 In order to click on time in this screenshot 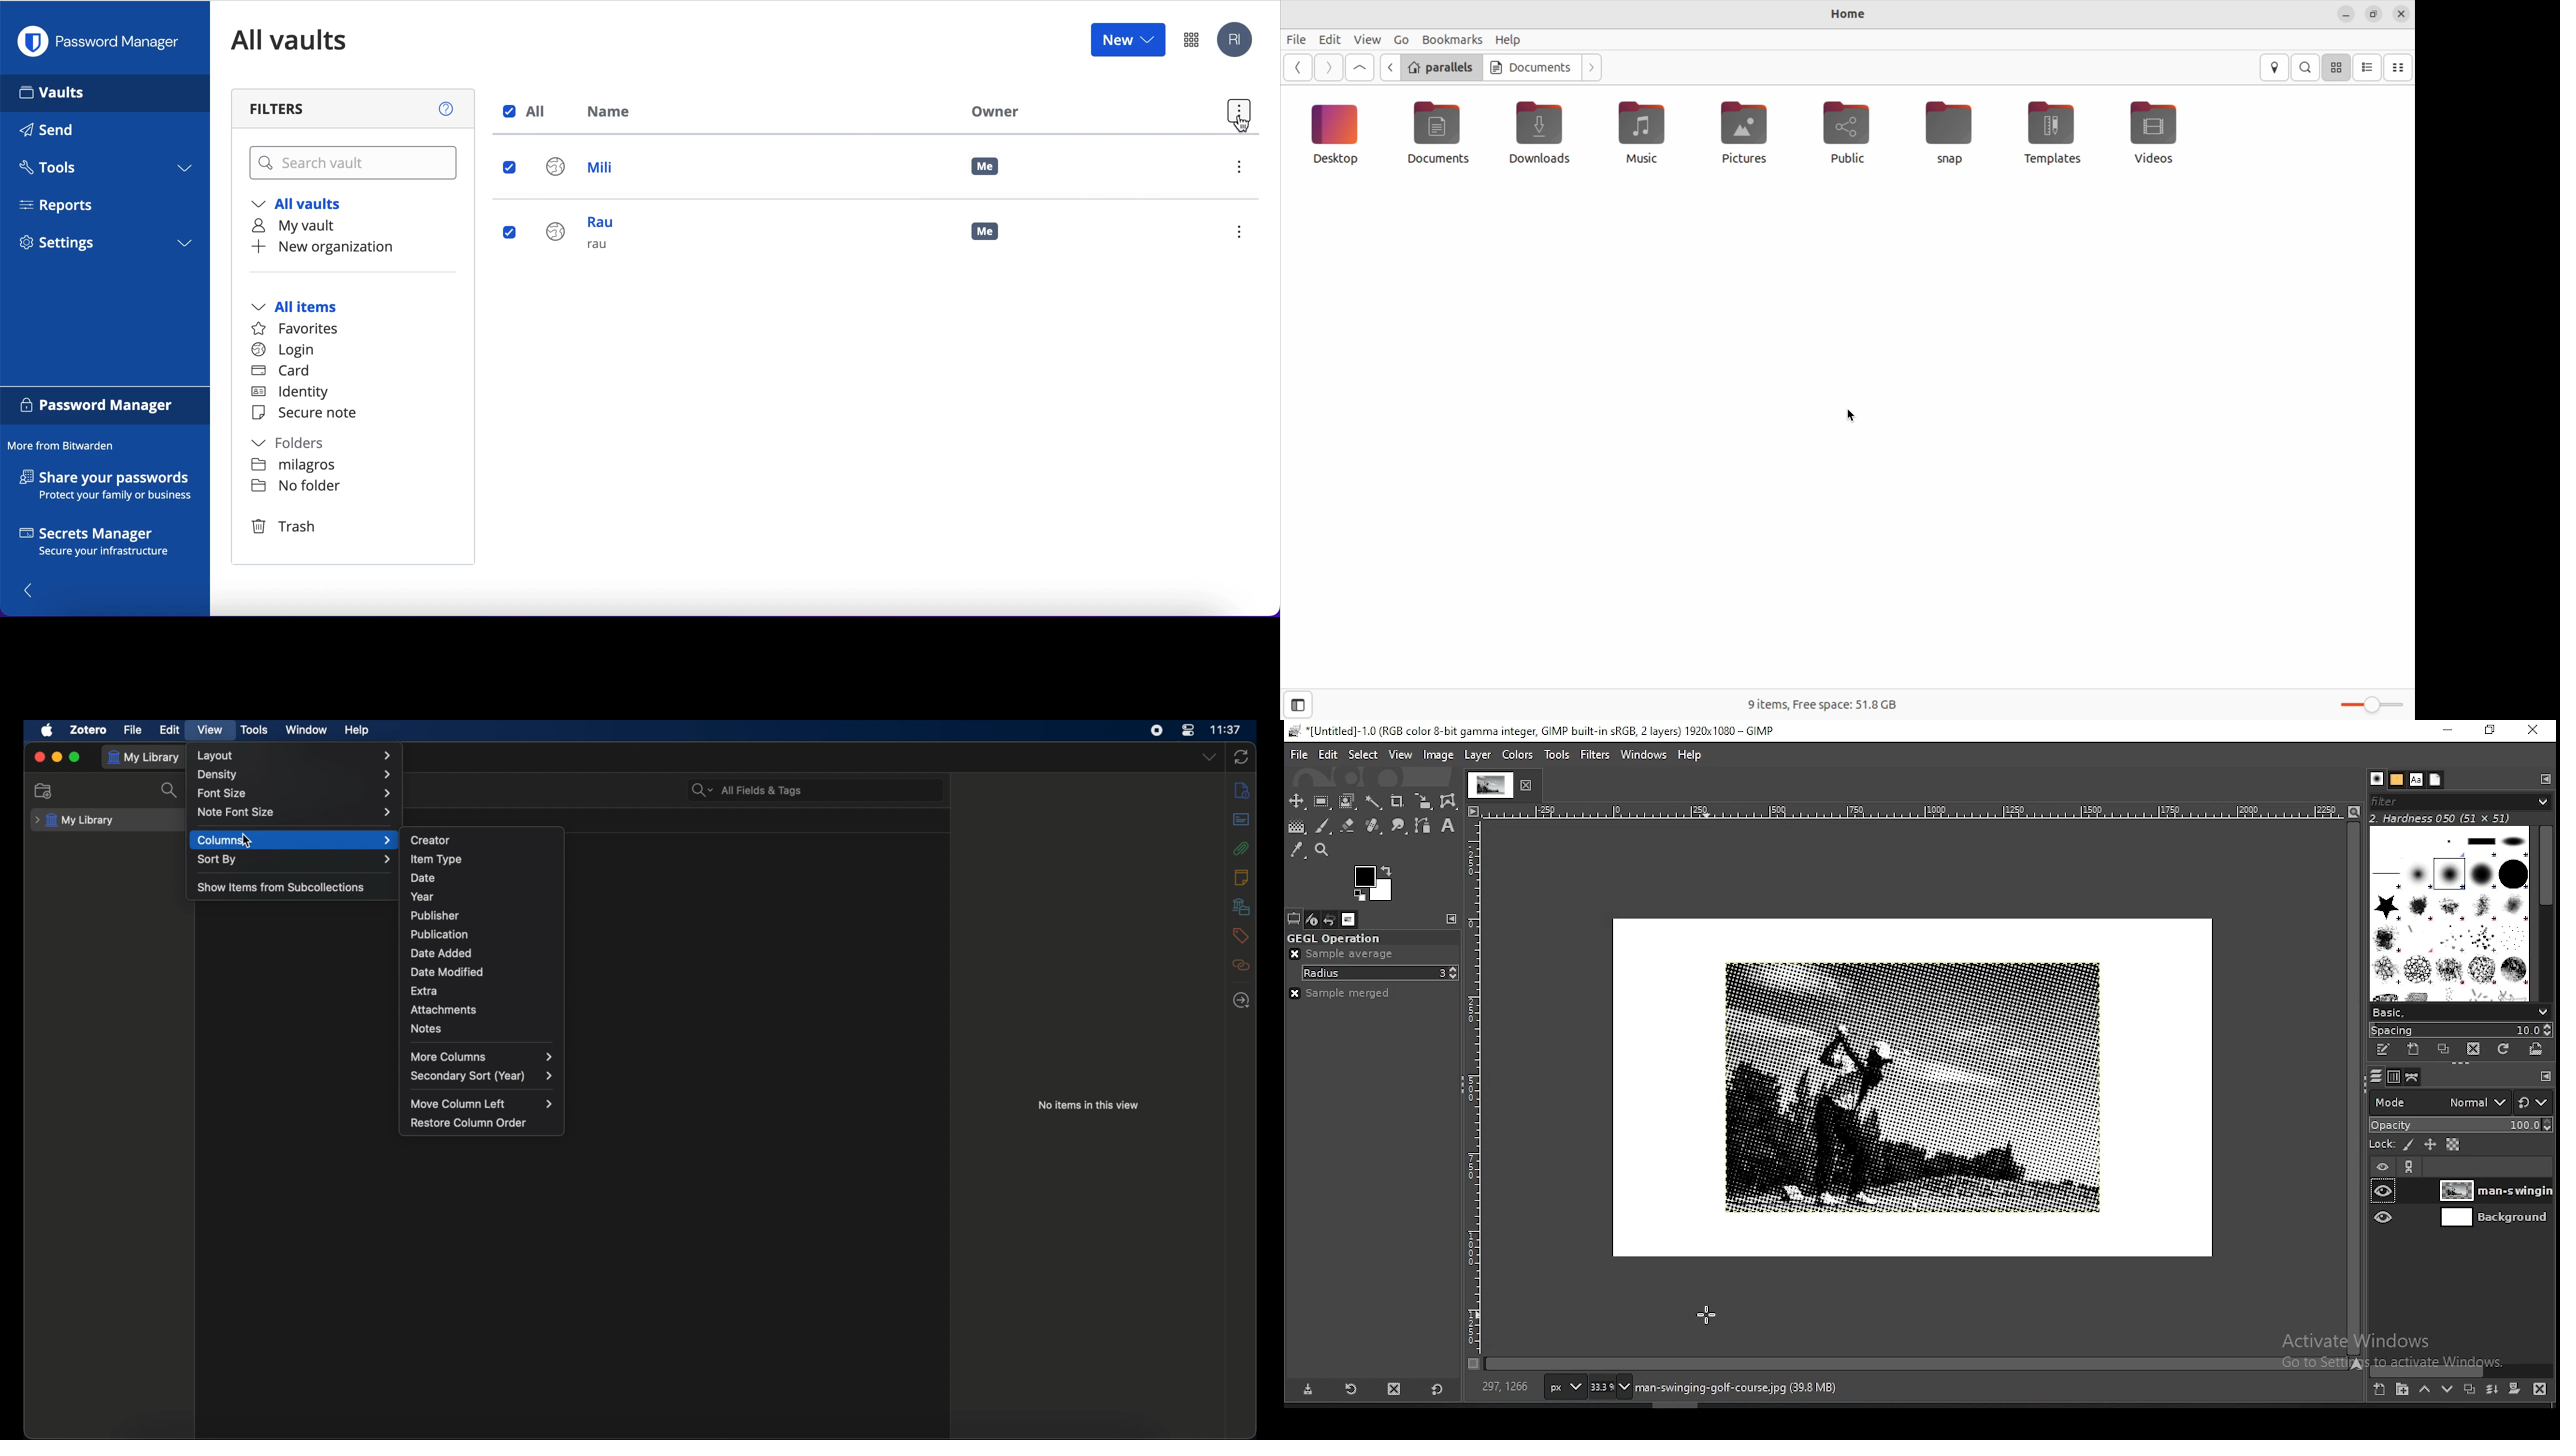, I will do `click(1227, 730)`.